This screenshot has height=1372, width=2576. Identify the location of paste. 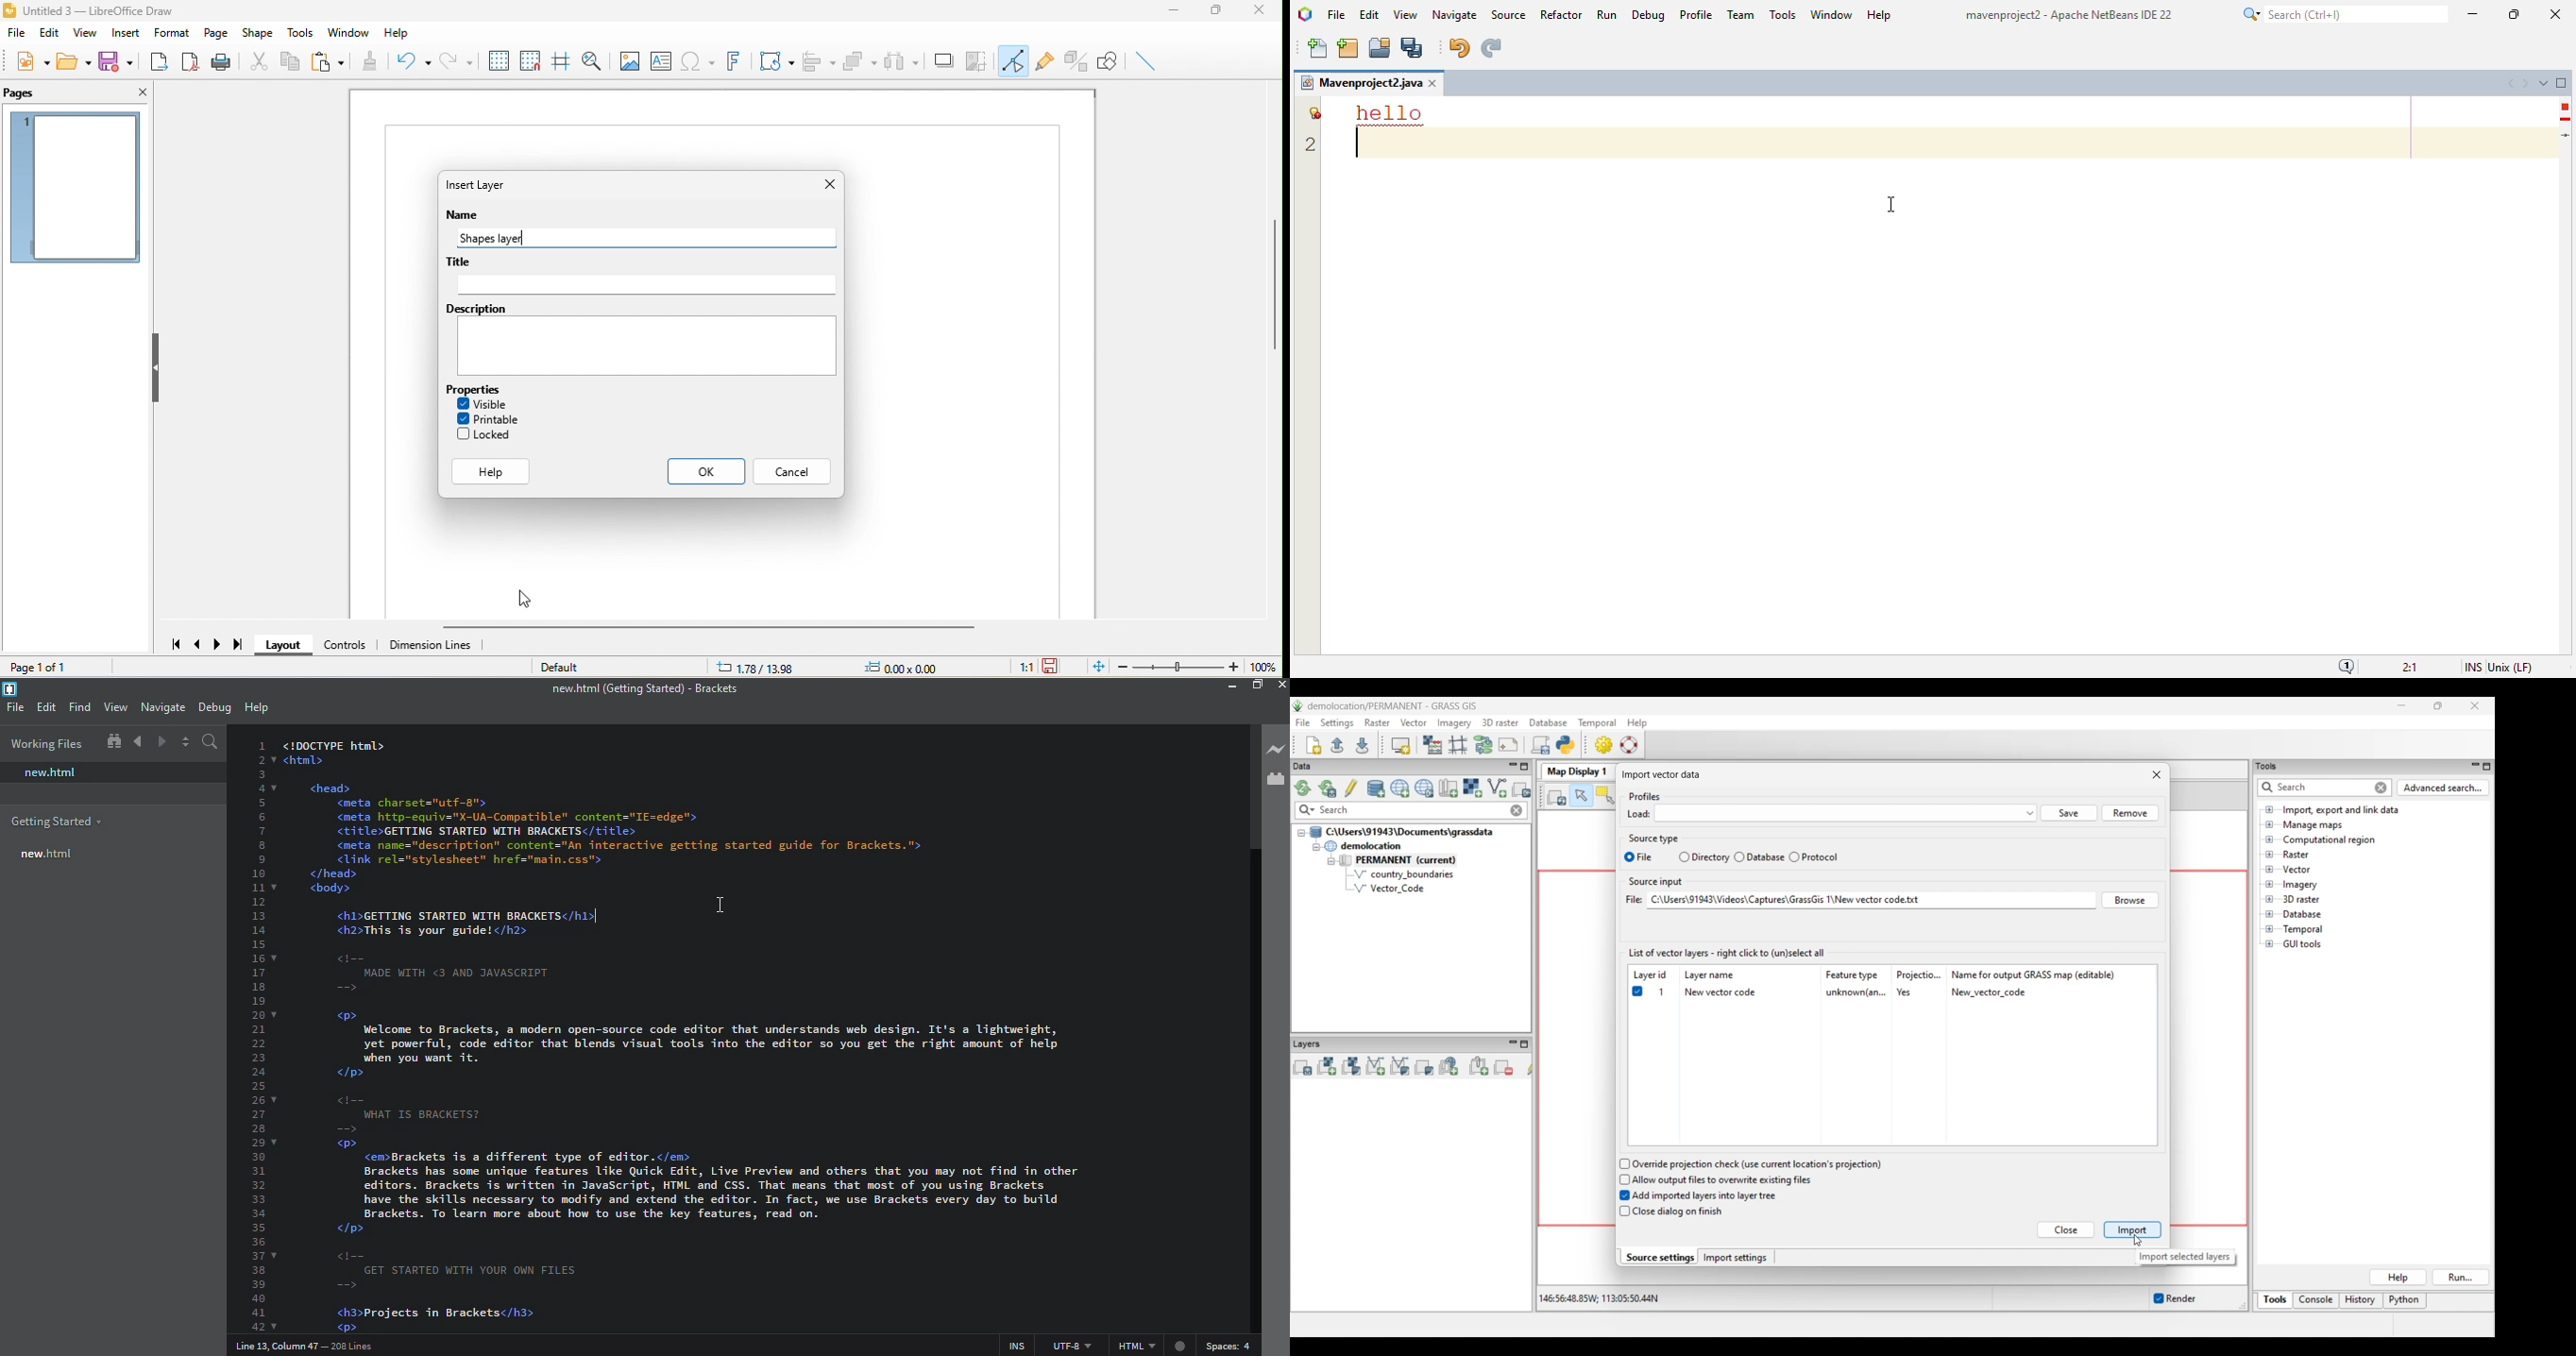
(327, 63).